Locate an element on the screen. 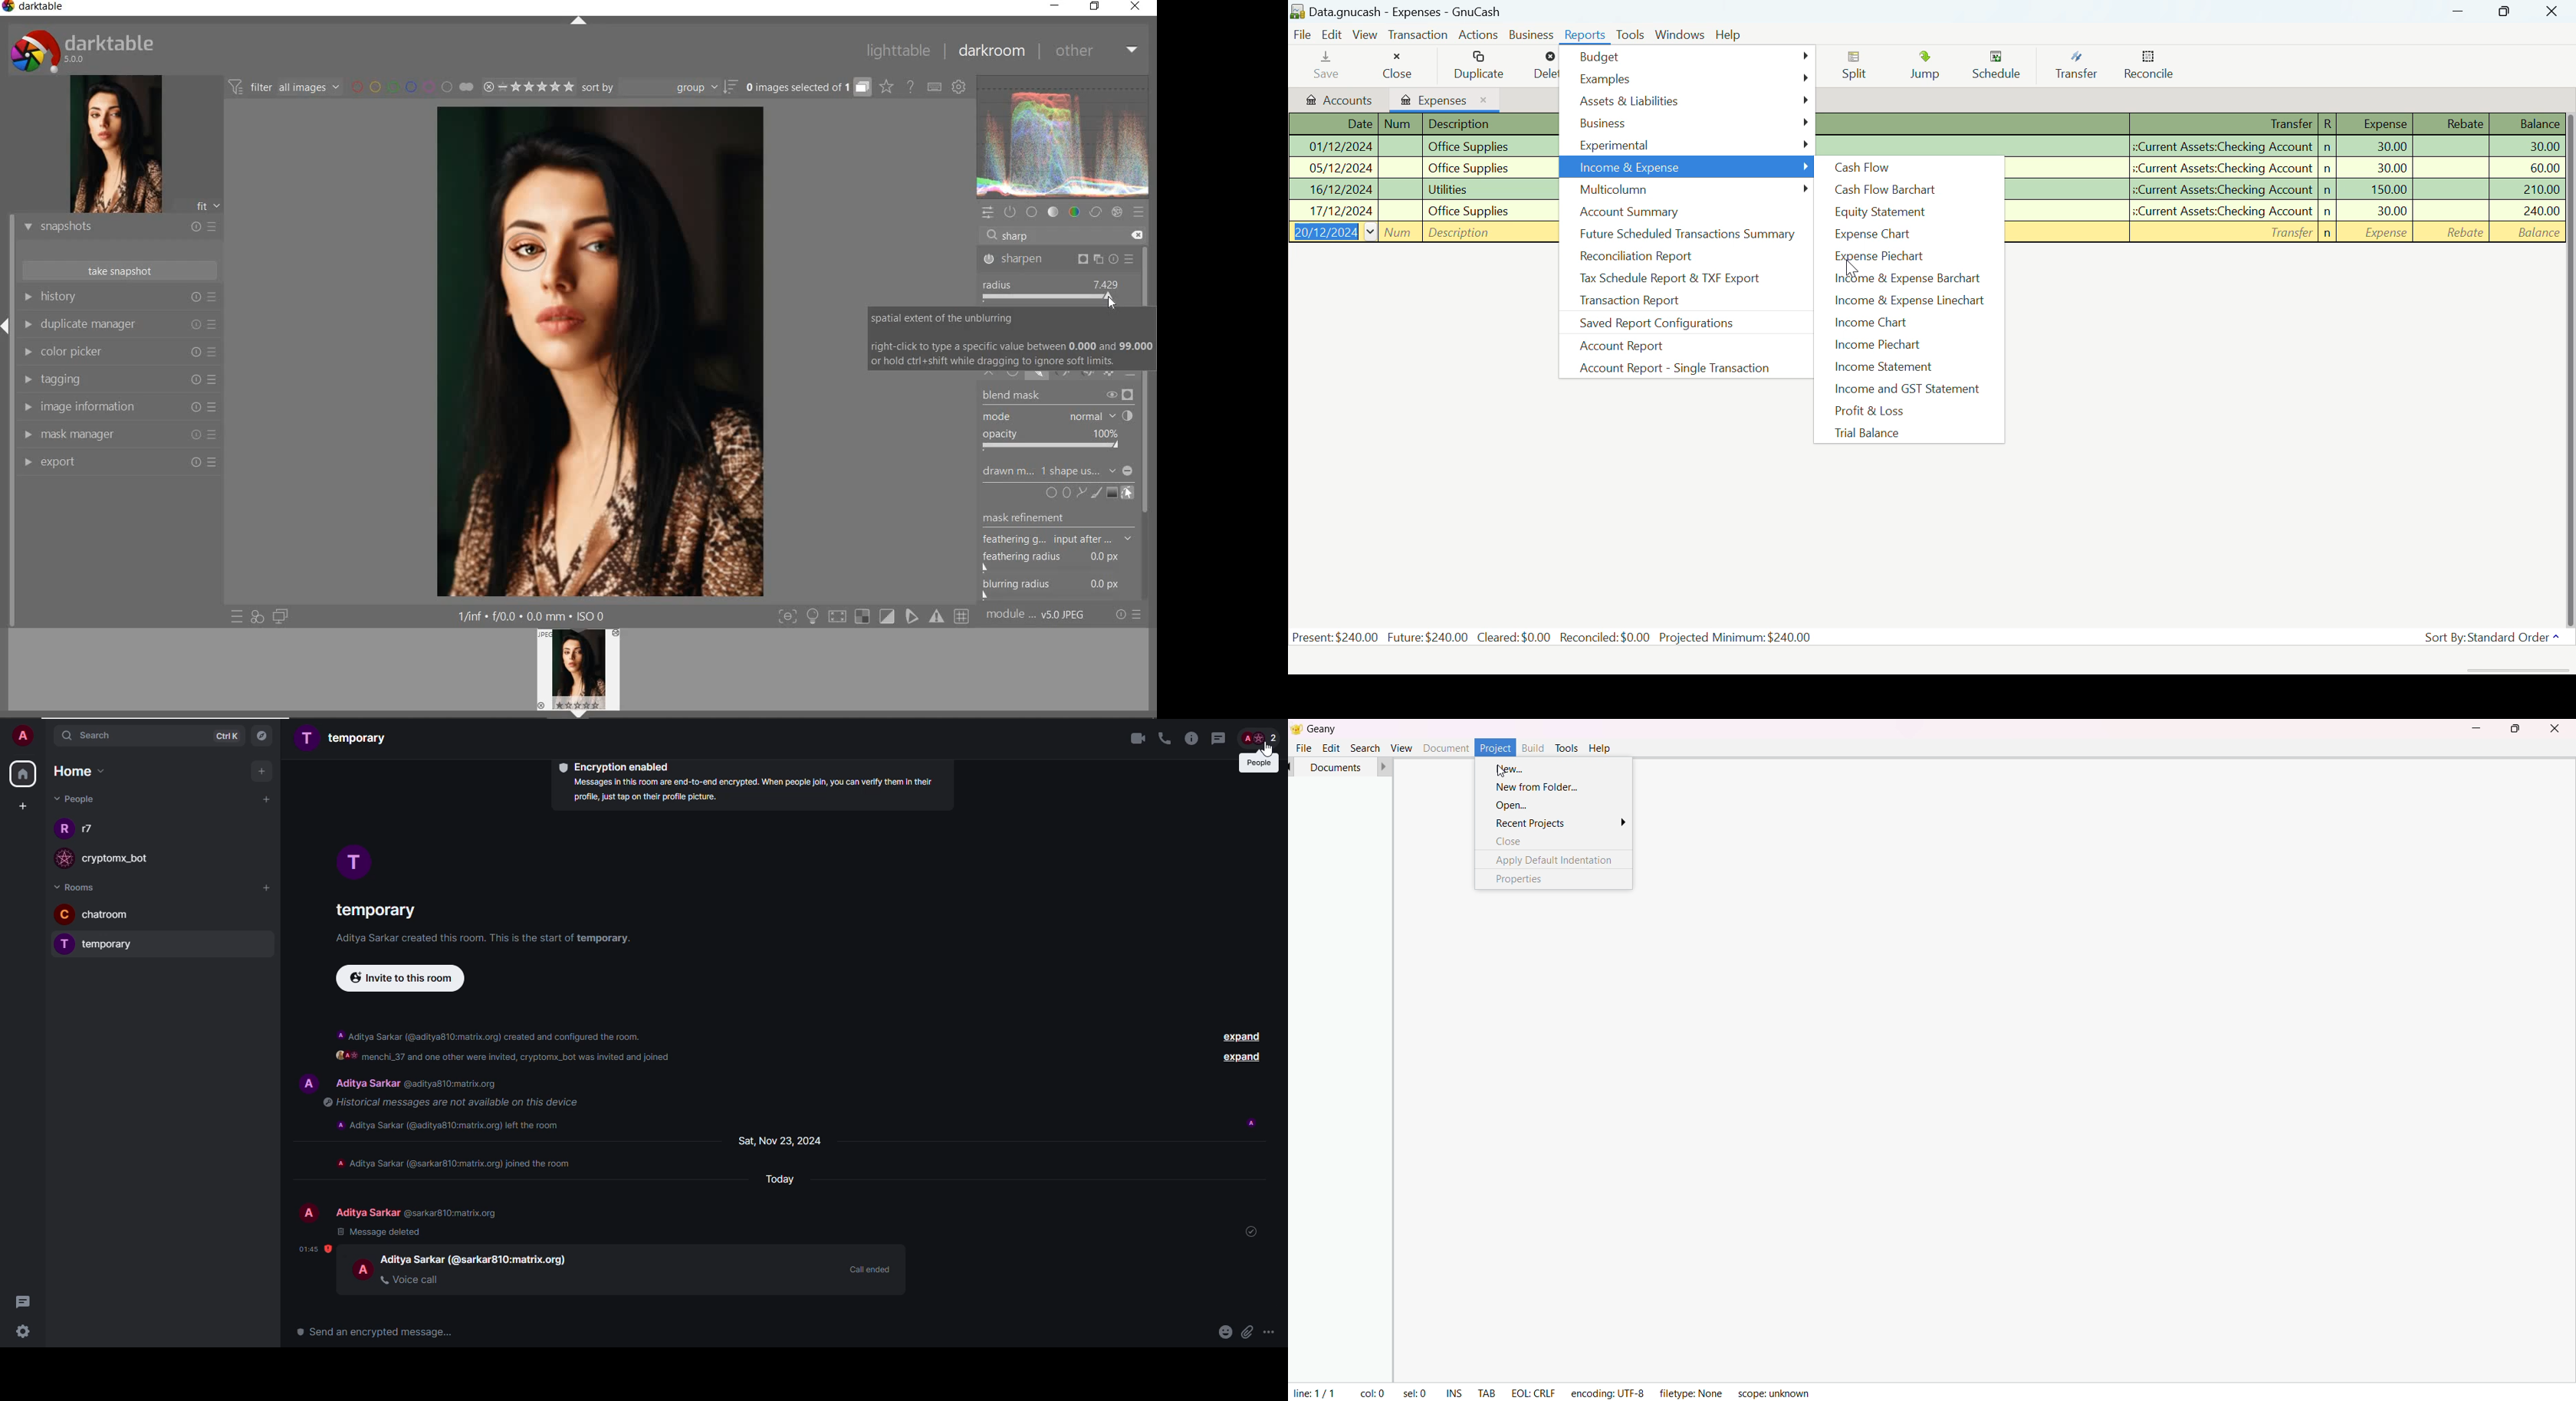 This screenshot has height=1428, width=2576. lighttable is located at coordinates (898, 52).